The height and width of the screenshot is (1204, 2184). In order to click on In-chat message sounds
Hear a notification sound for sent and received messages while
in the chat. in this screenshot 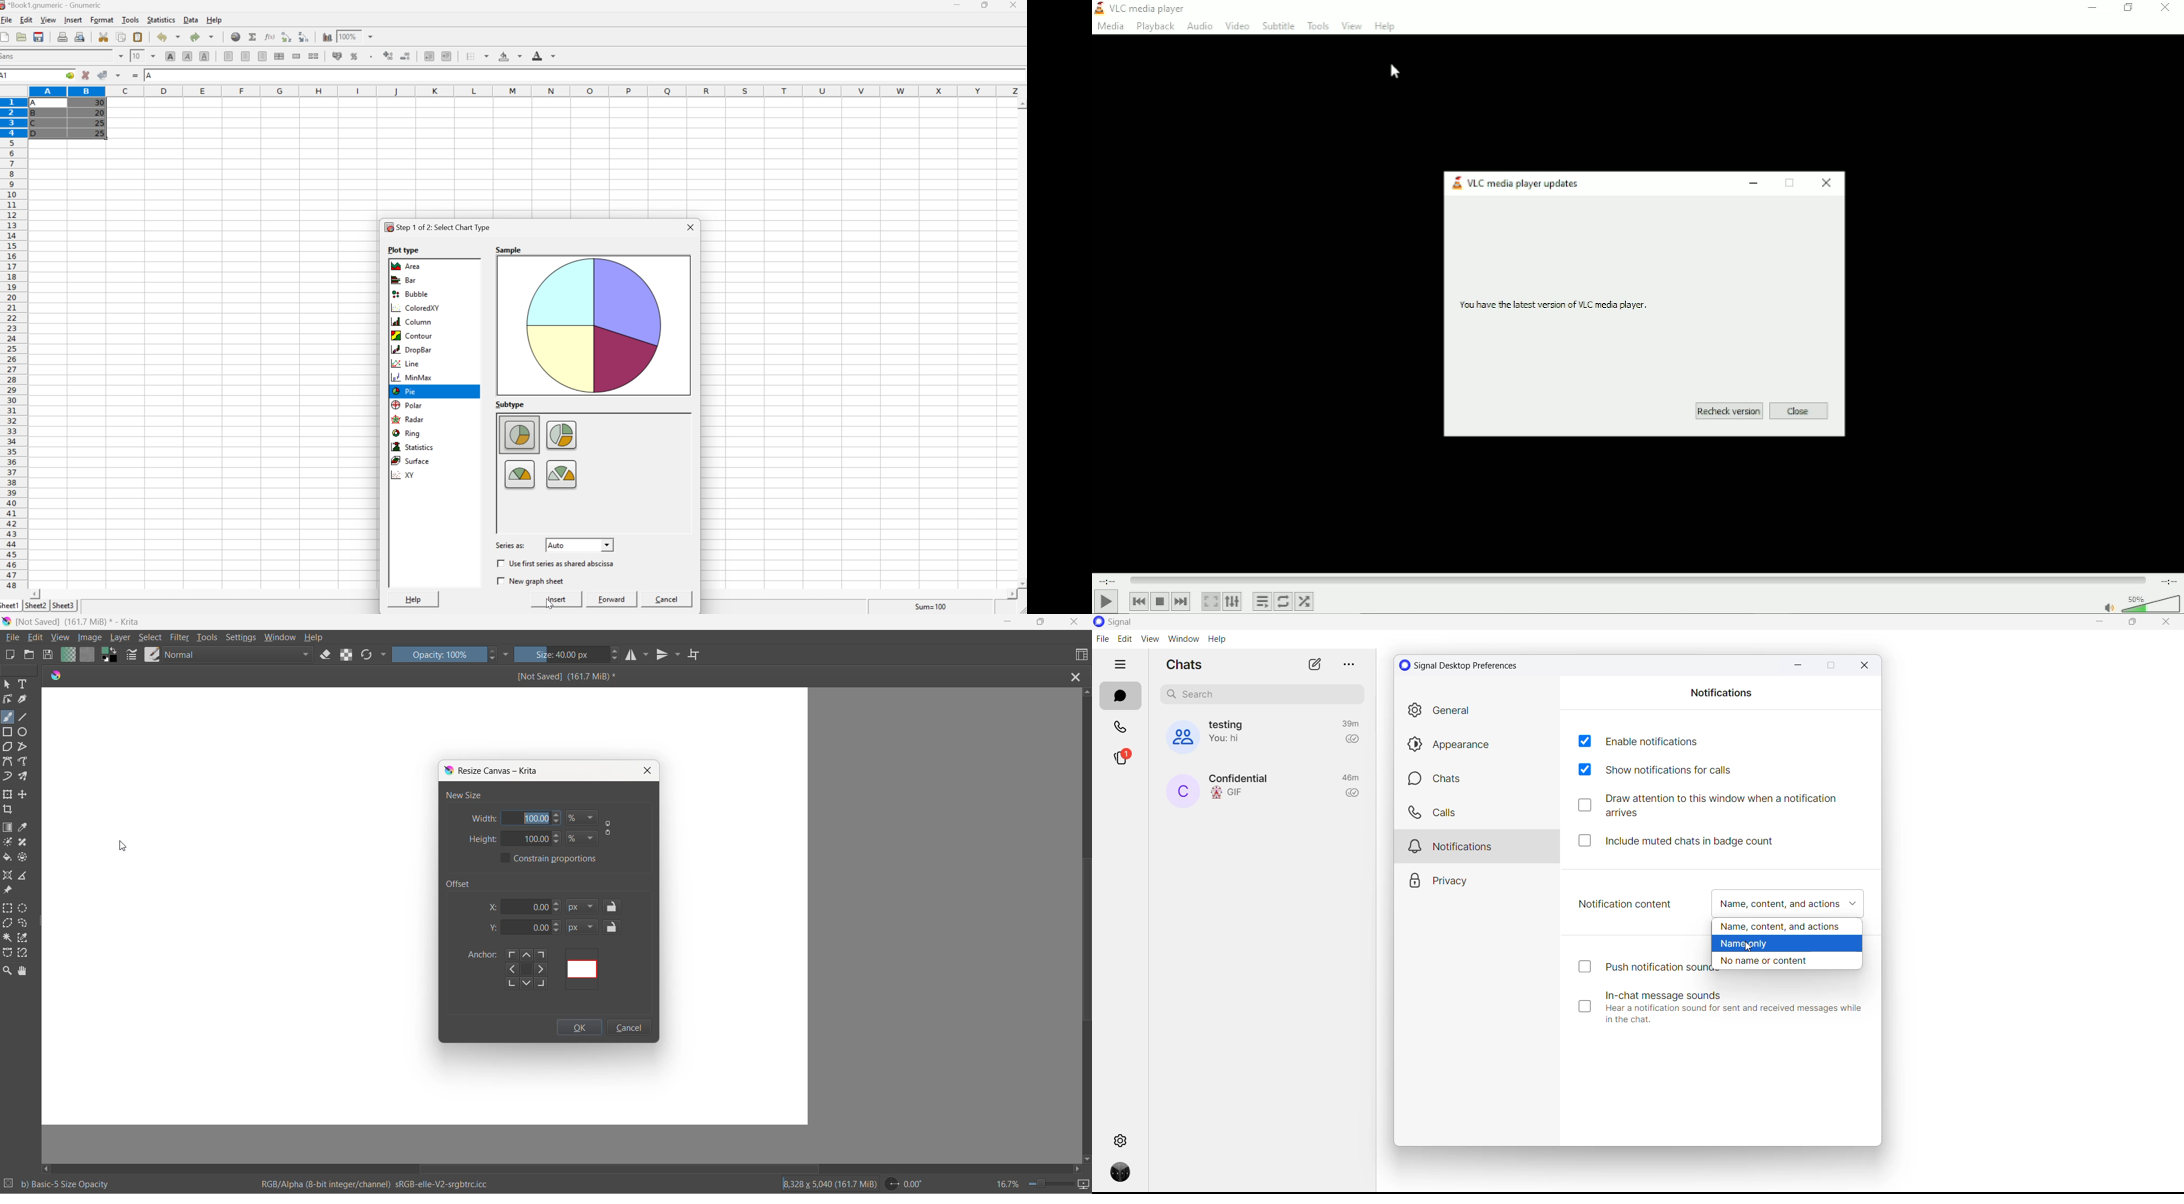, I will do `click(1722, 1007)`.